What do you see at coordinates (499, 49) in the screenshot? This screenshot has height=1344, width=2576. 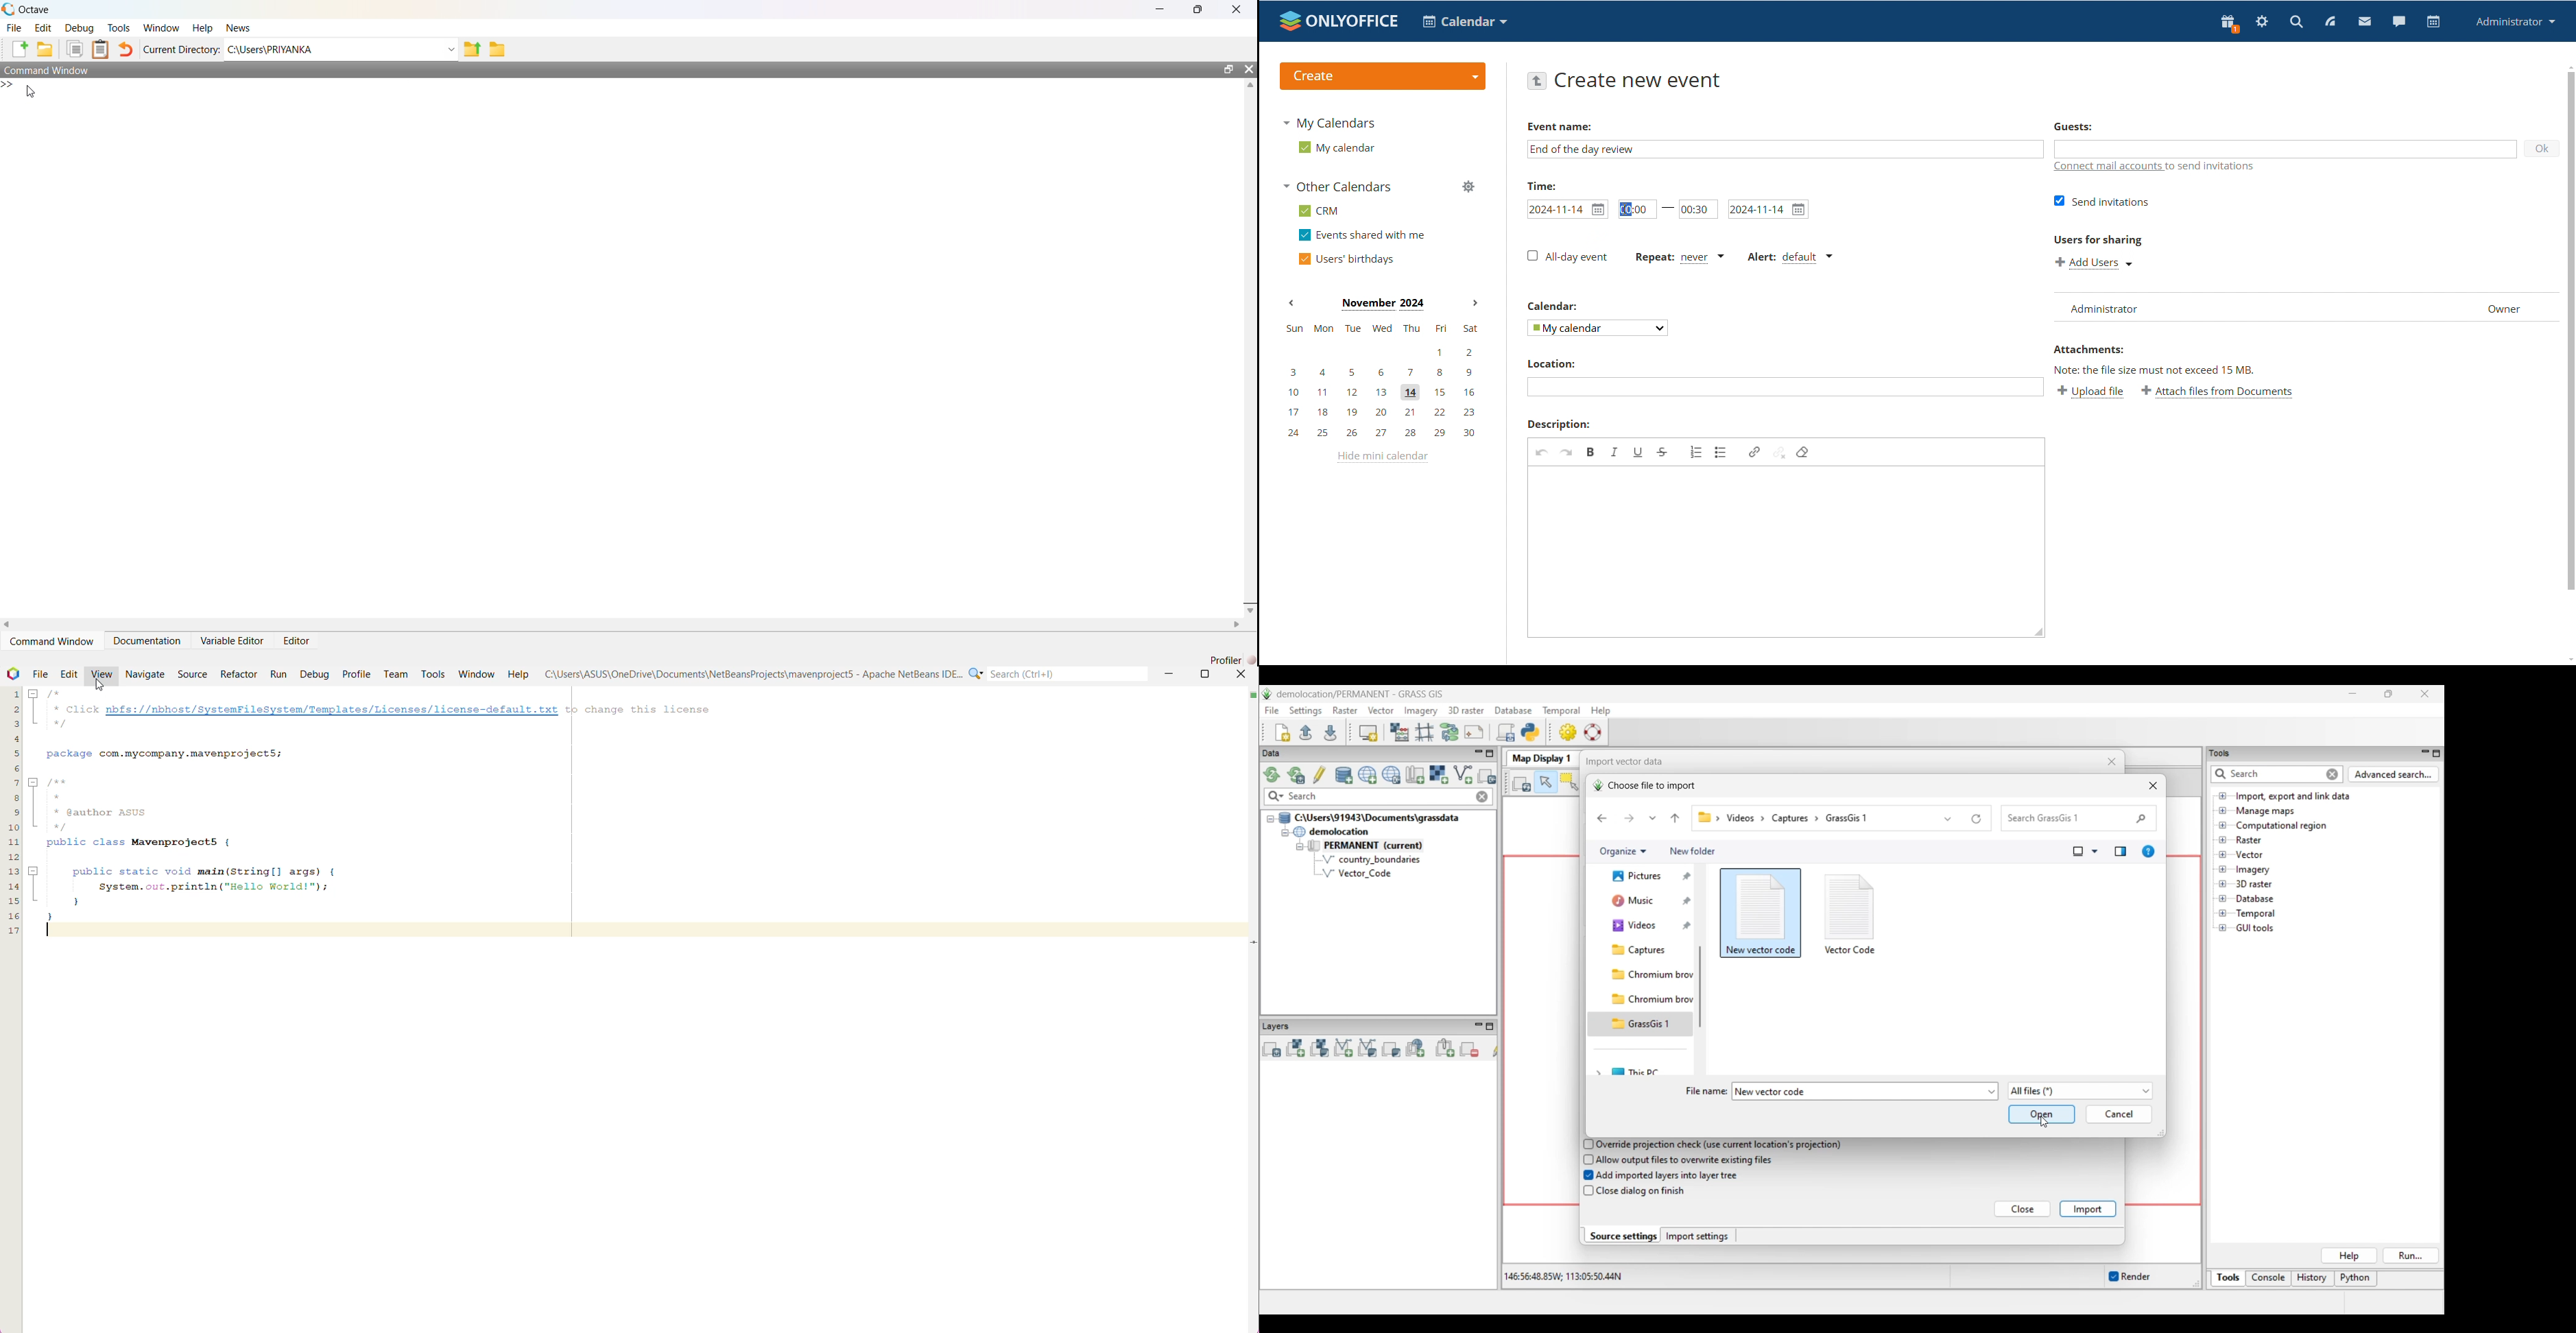 I see `folder` at bounding box center [499, 49].